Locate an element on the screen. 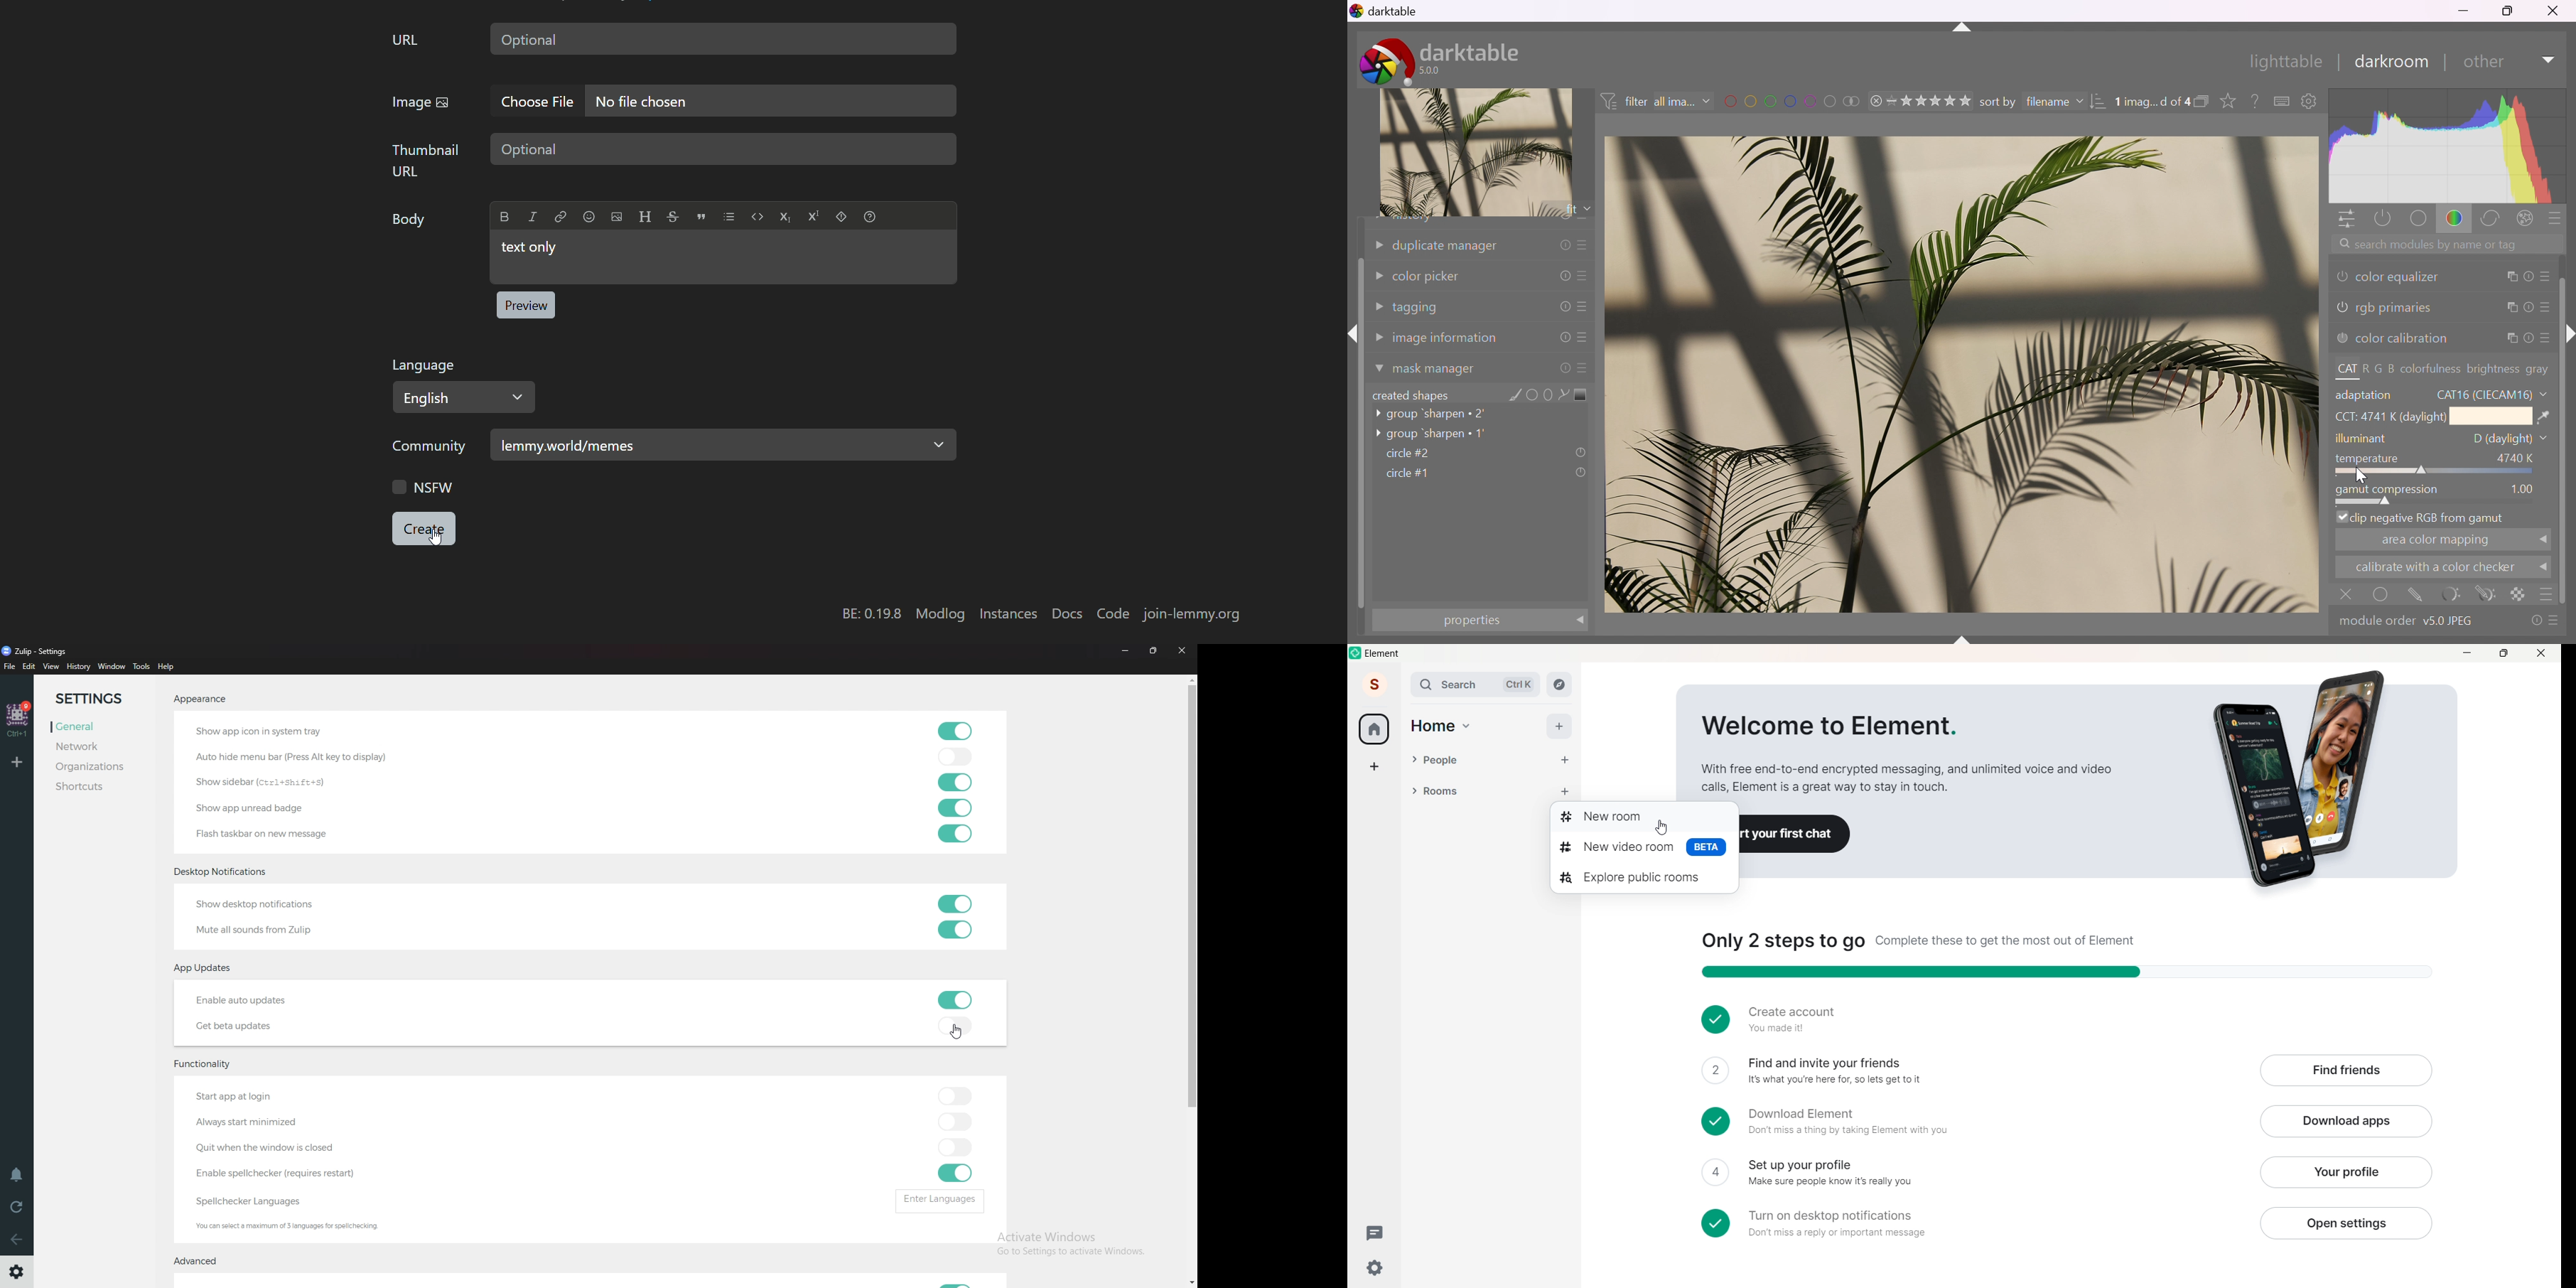  color is located at coordinates (2453, 218).